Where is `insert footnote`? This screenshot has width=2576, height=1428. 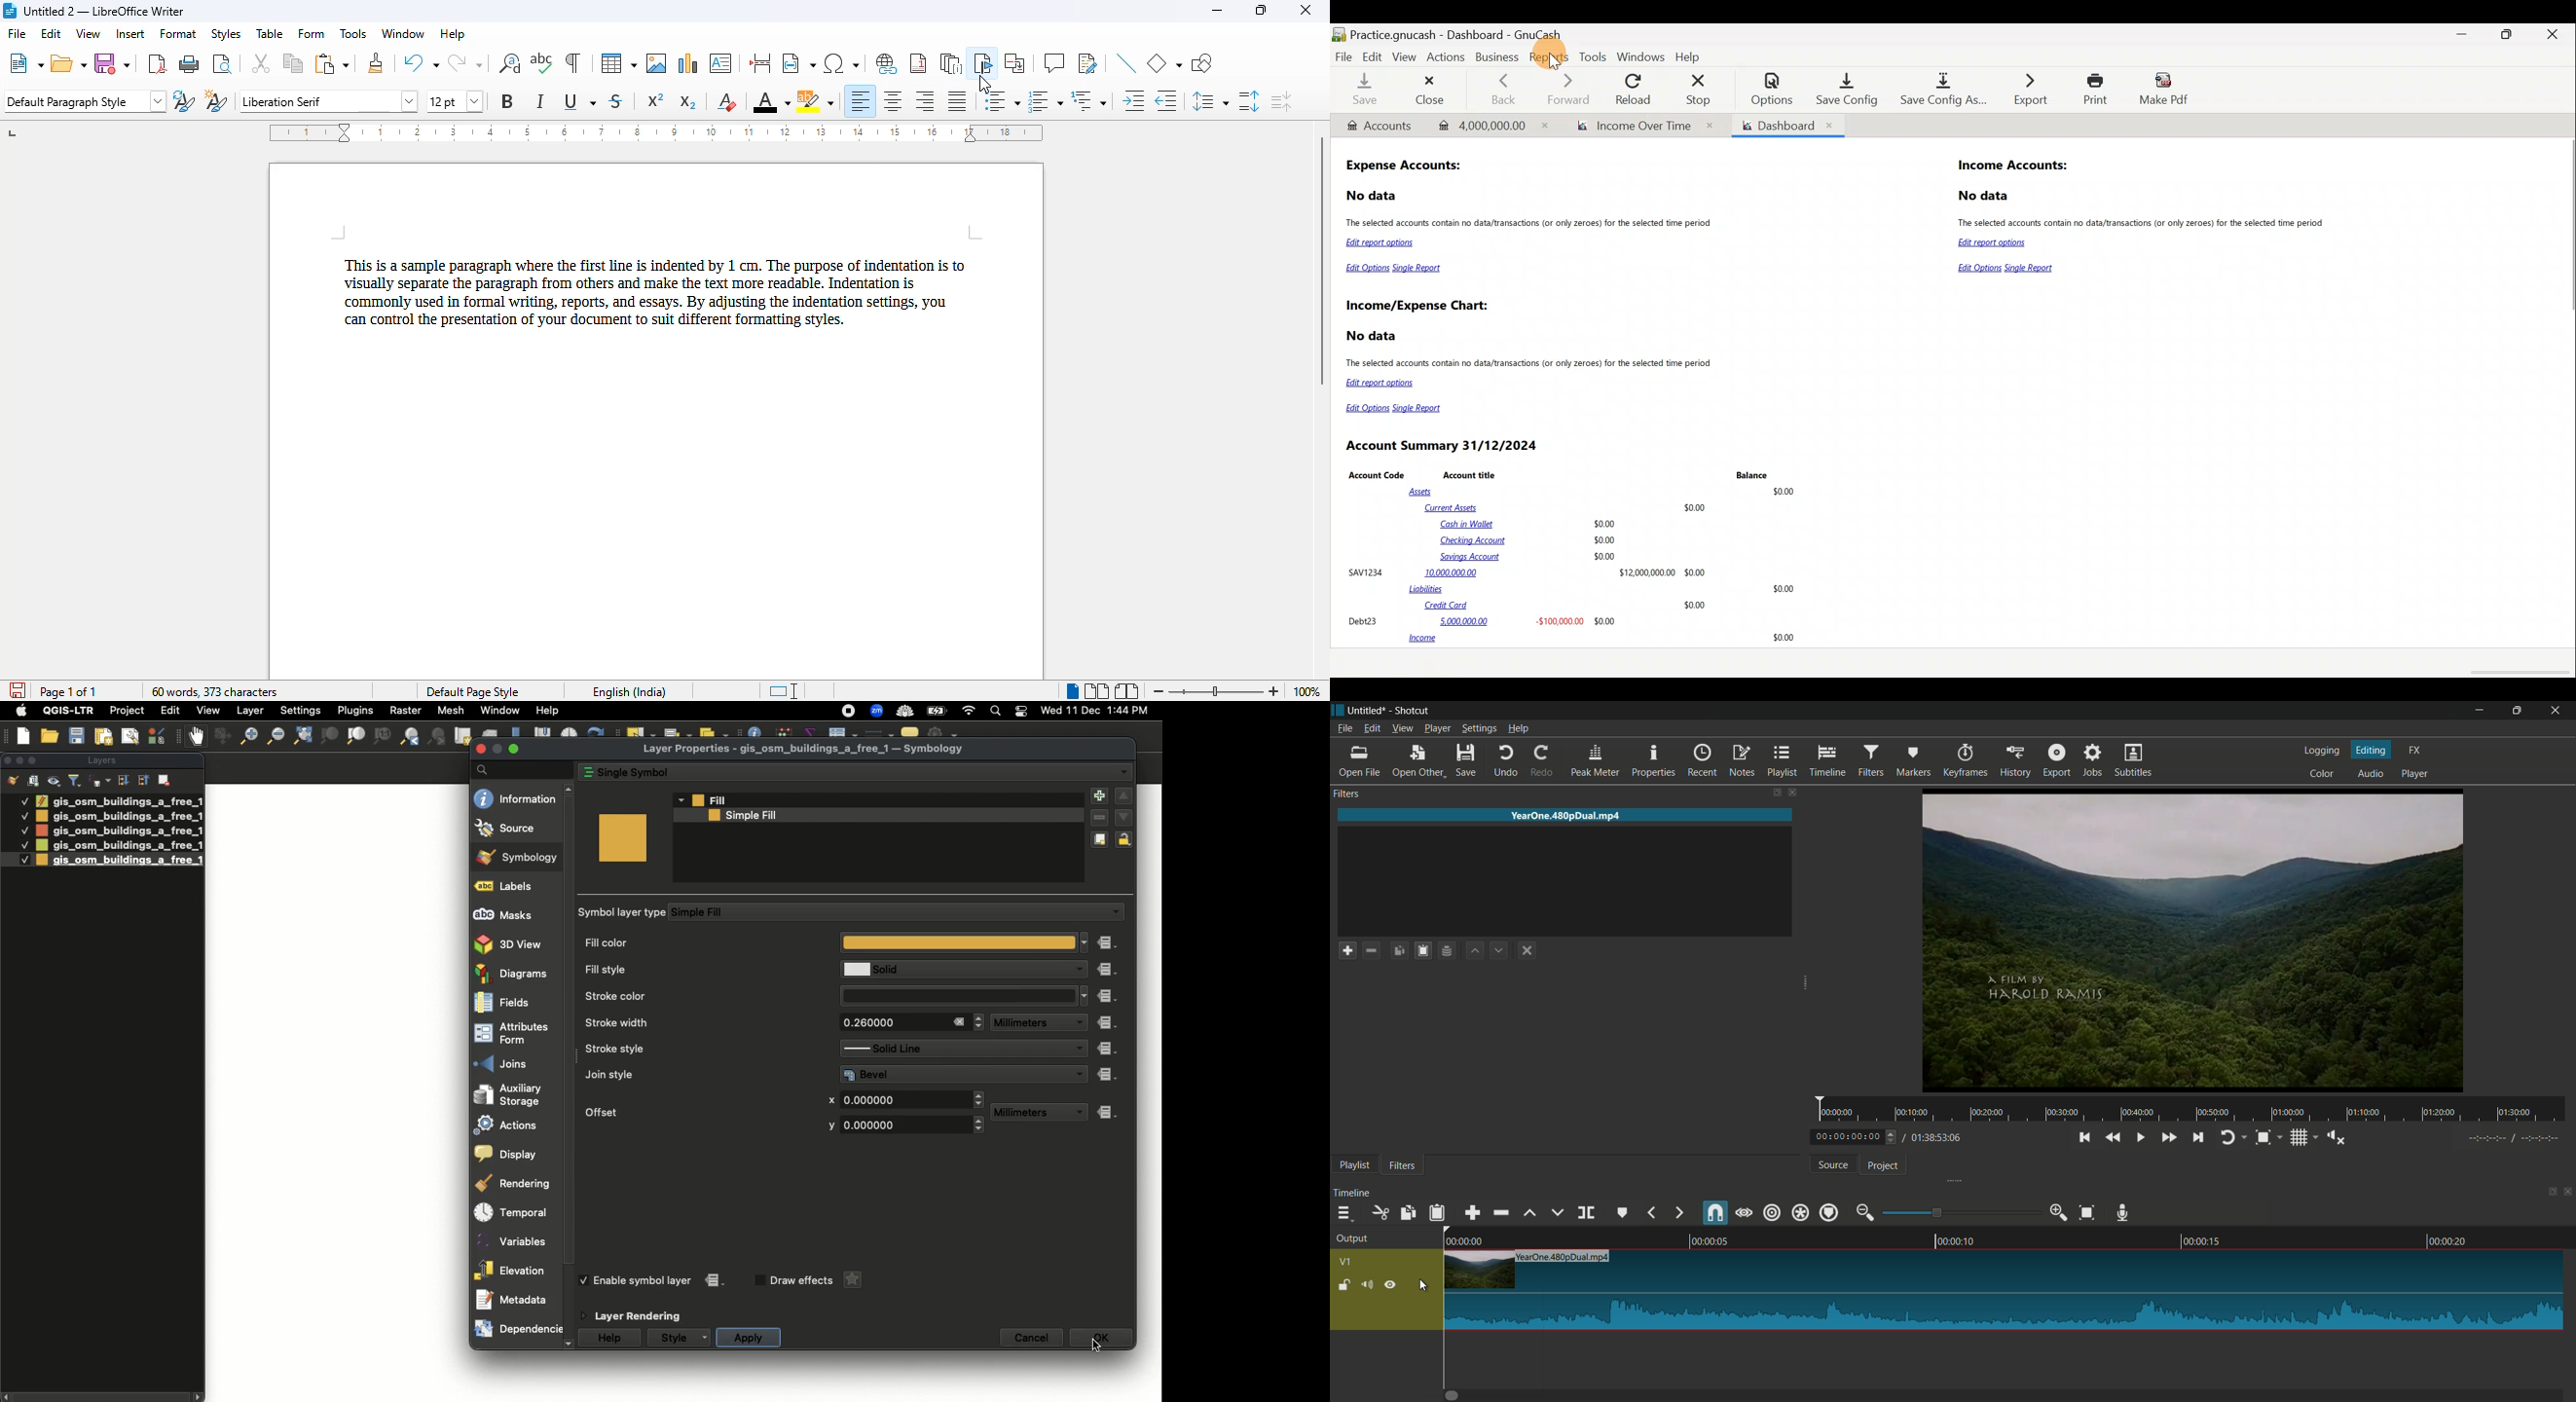
insert footnote is located at coordinates (918, 63).